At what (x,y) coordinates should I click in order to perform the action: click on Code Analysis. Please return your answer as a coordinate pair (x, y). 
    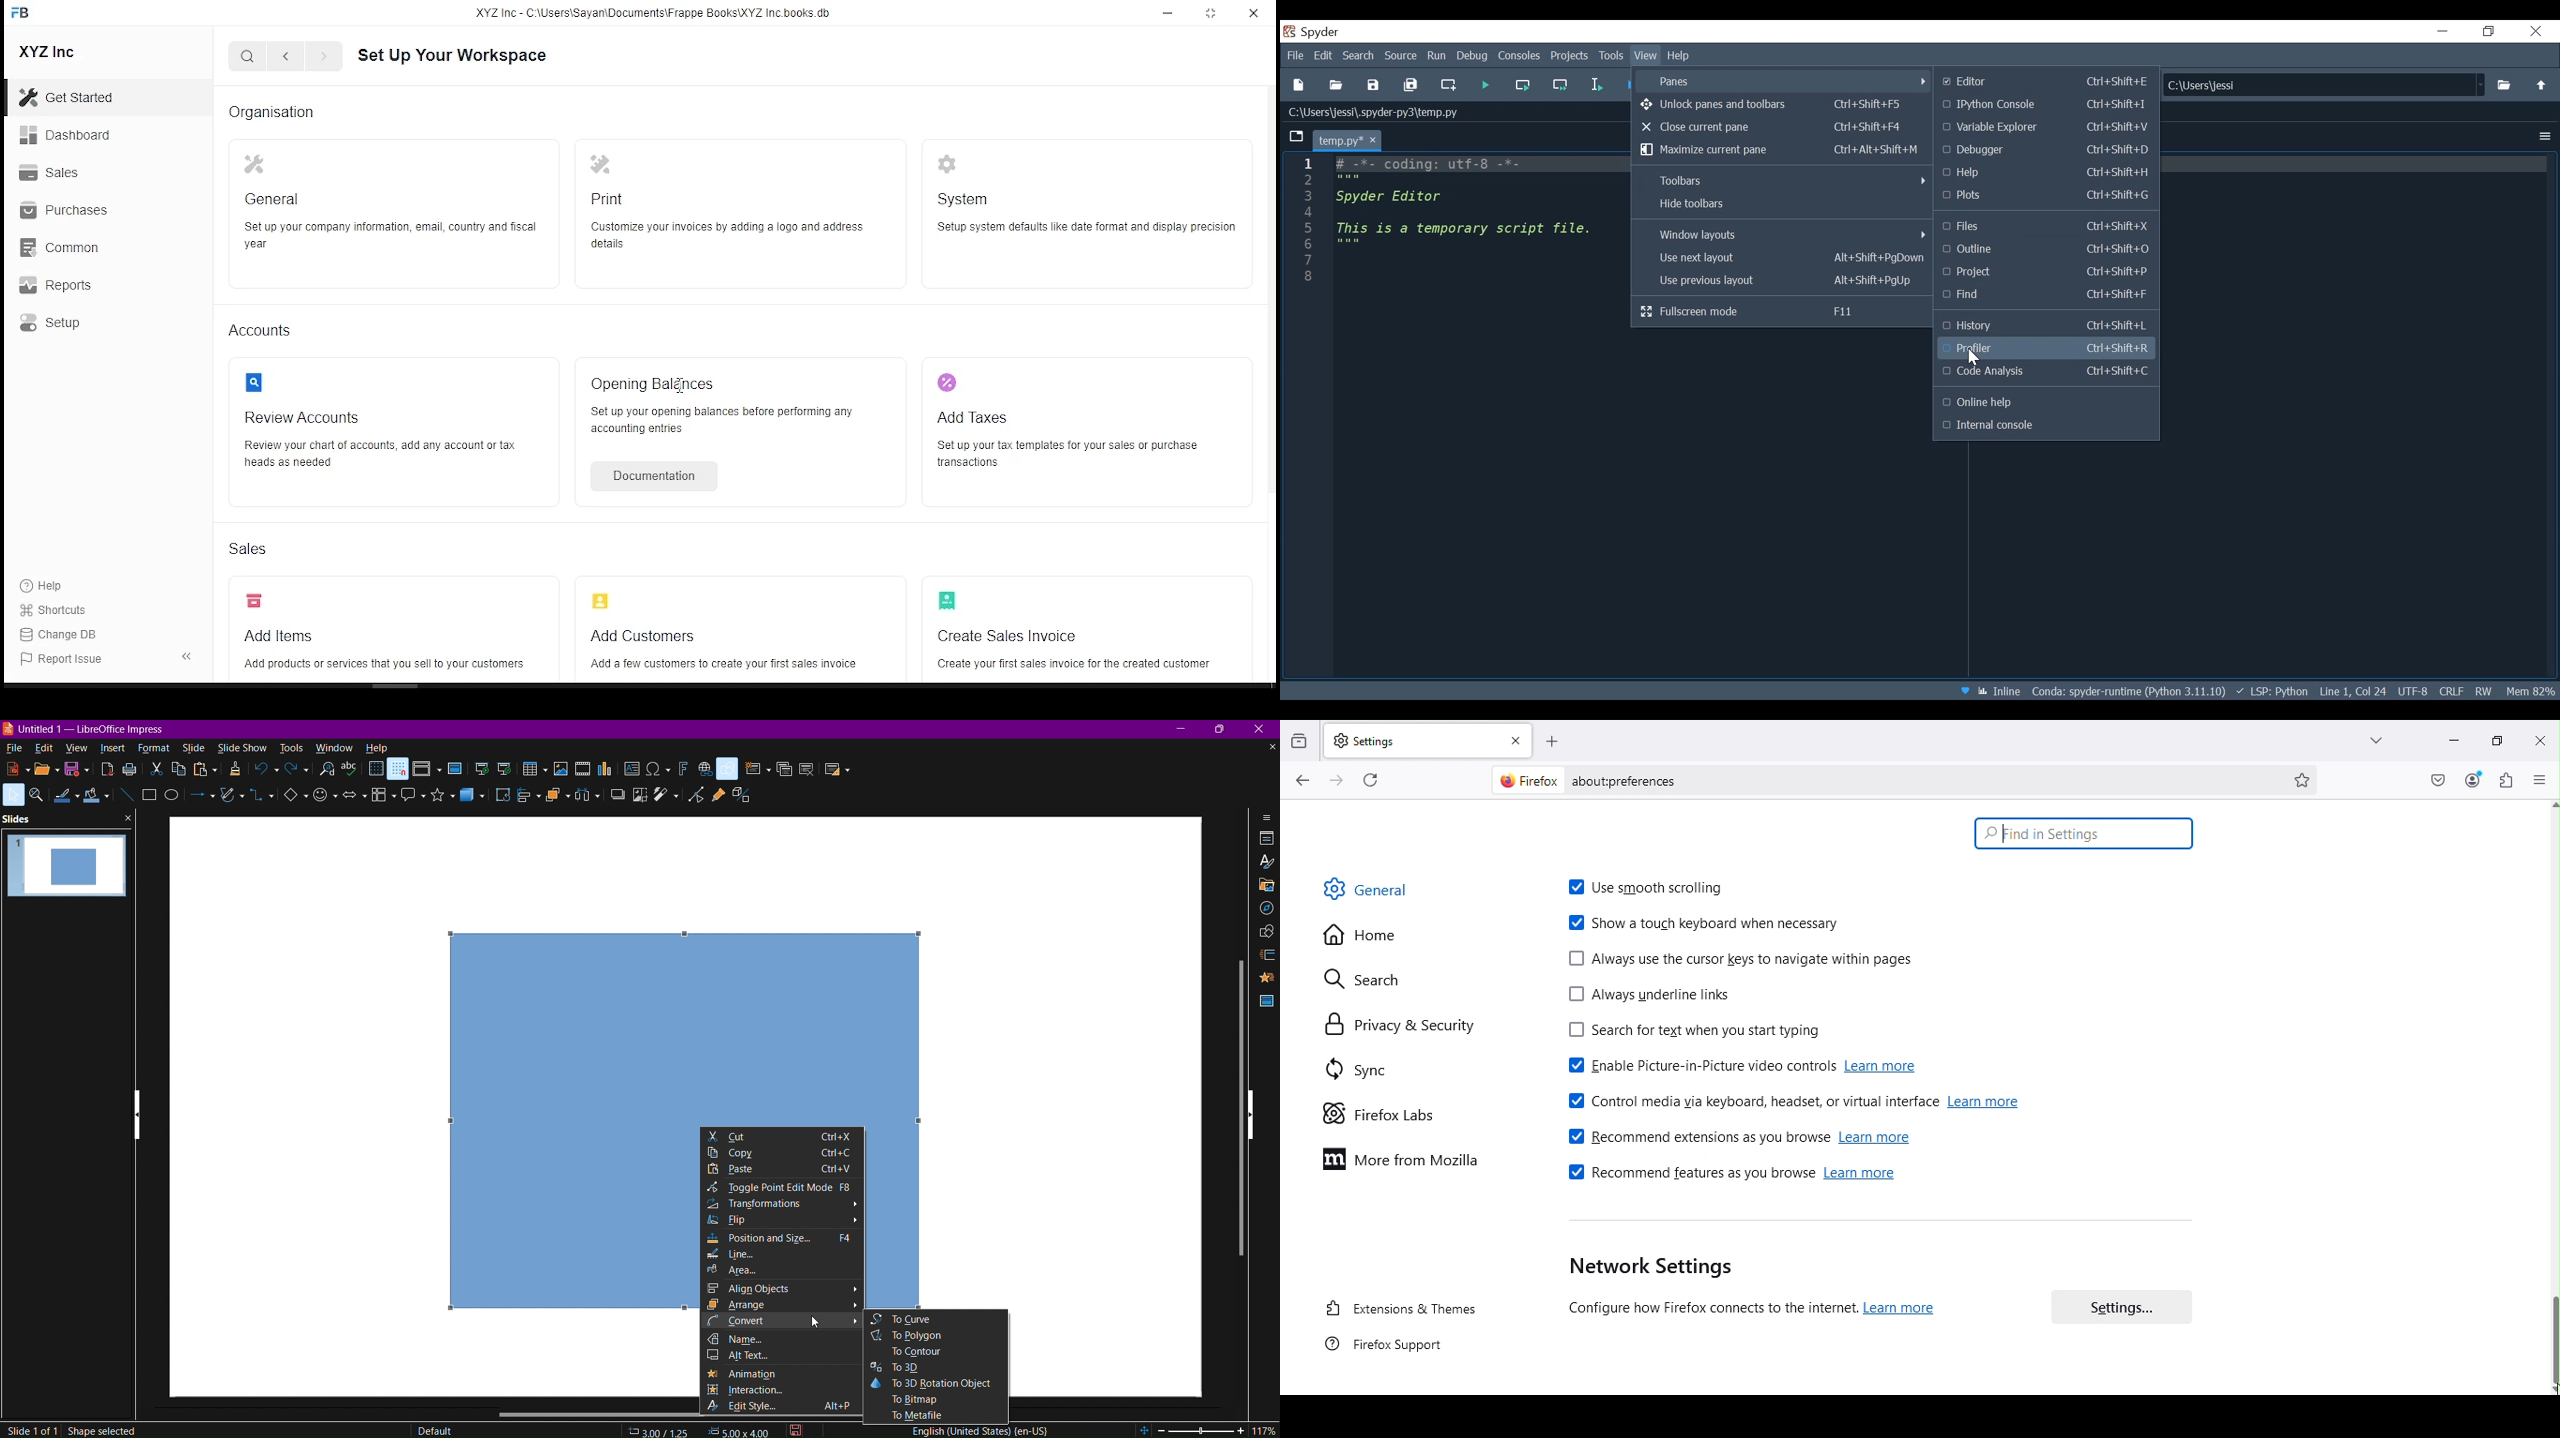
    Looking at the image, I should click on (2046, 373).